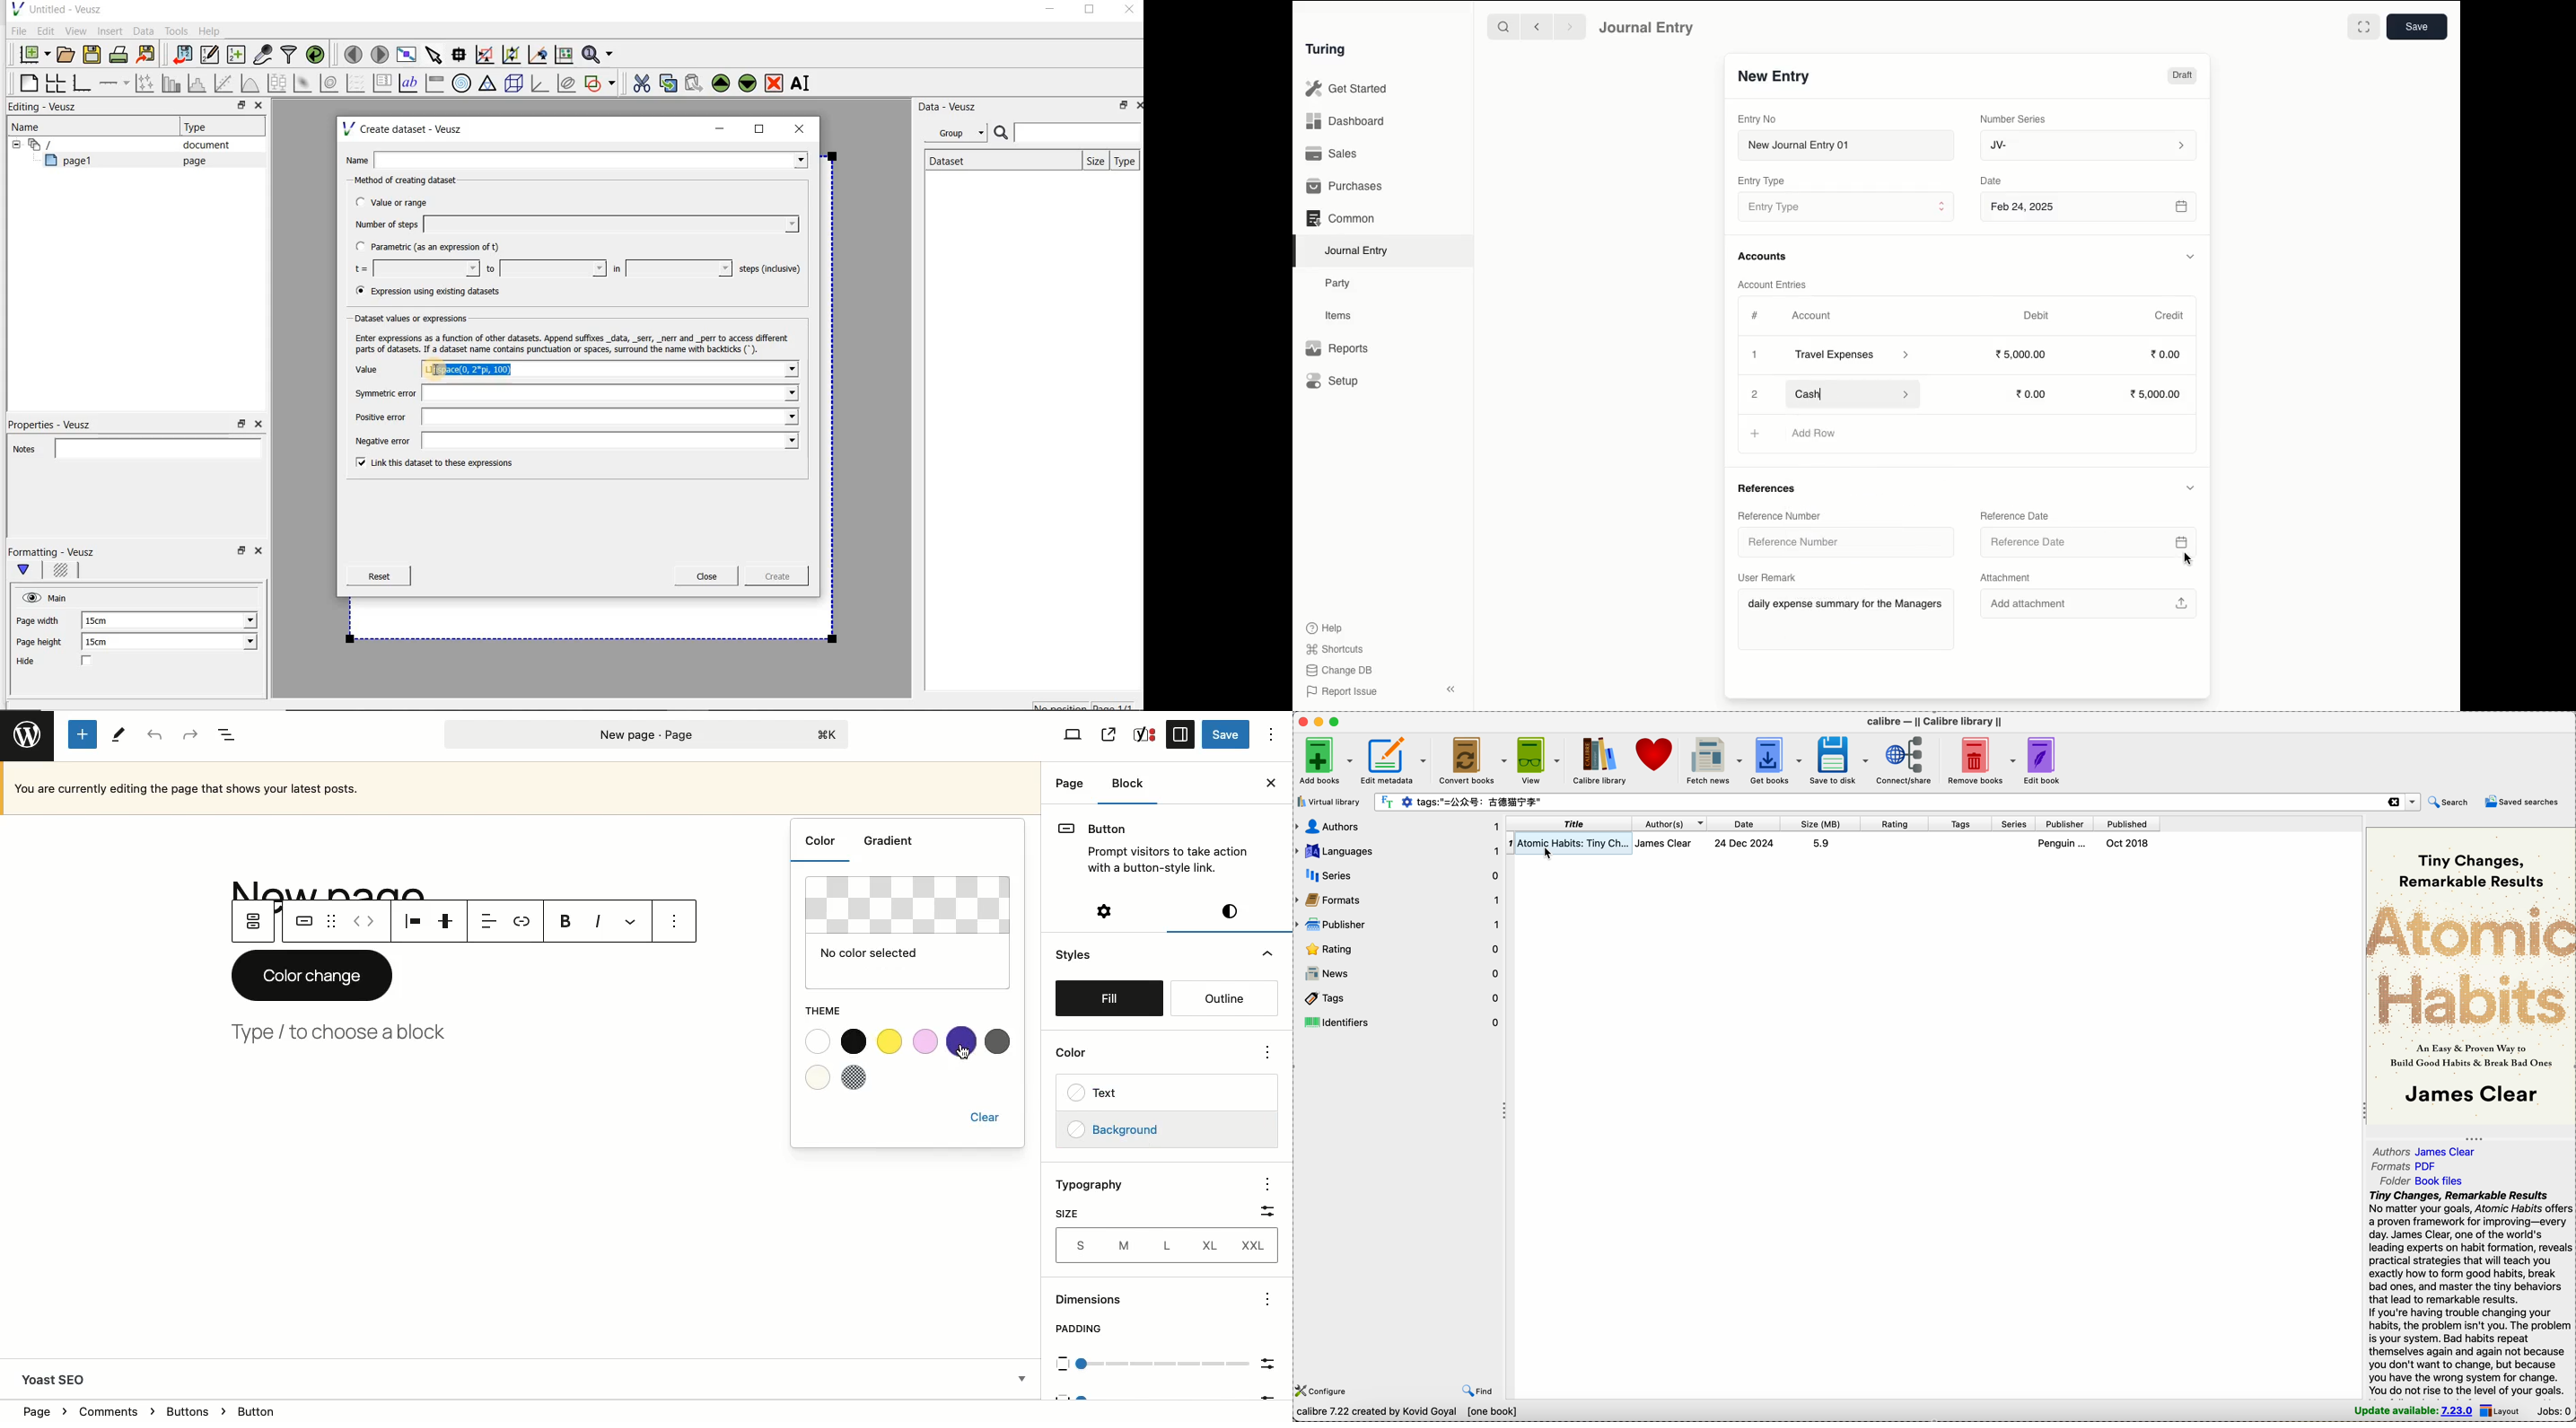 The image size is (2576, 1428). Describe the element at coordinates (1655, 755) in the screenshot. I see `donate` at that location.